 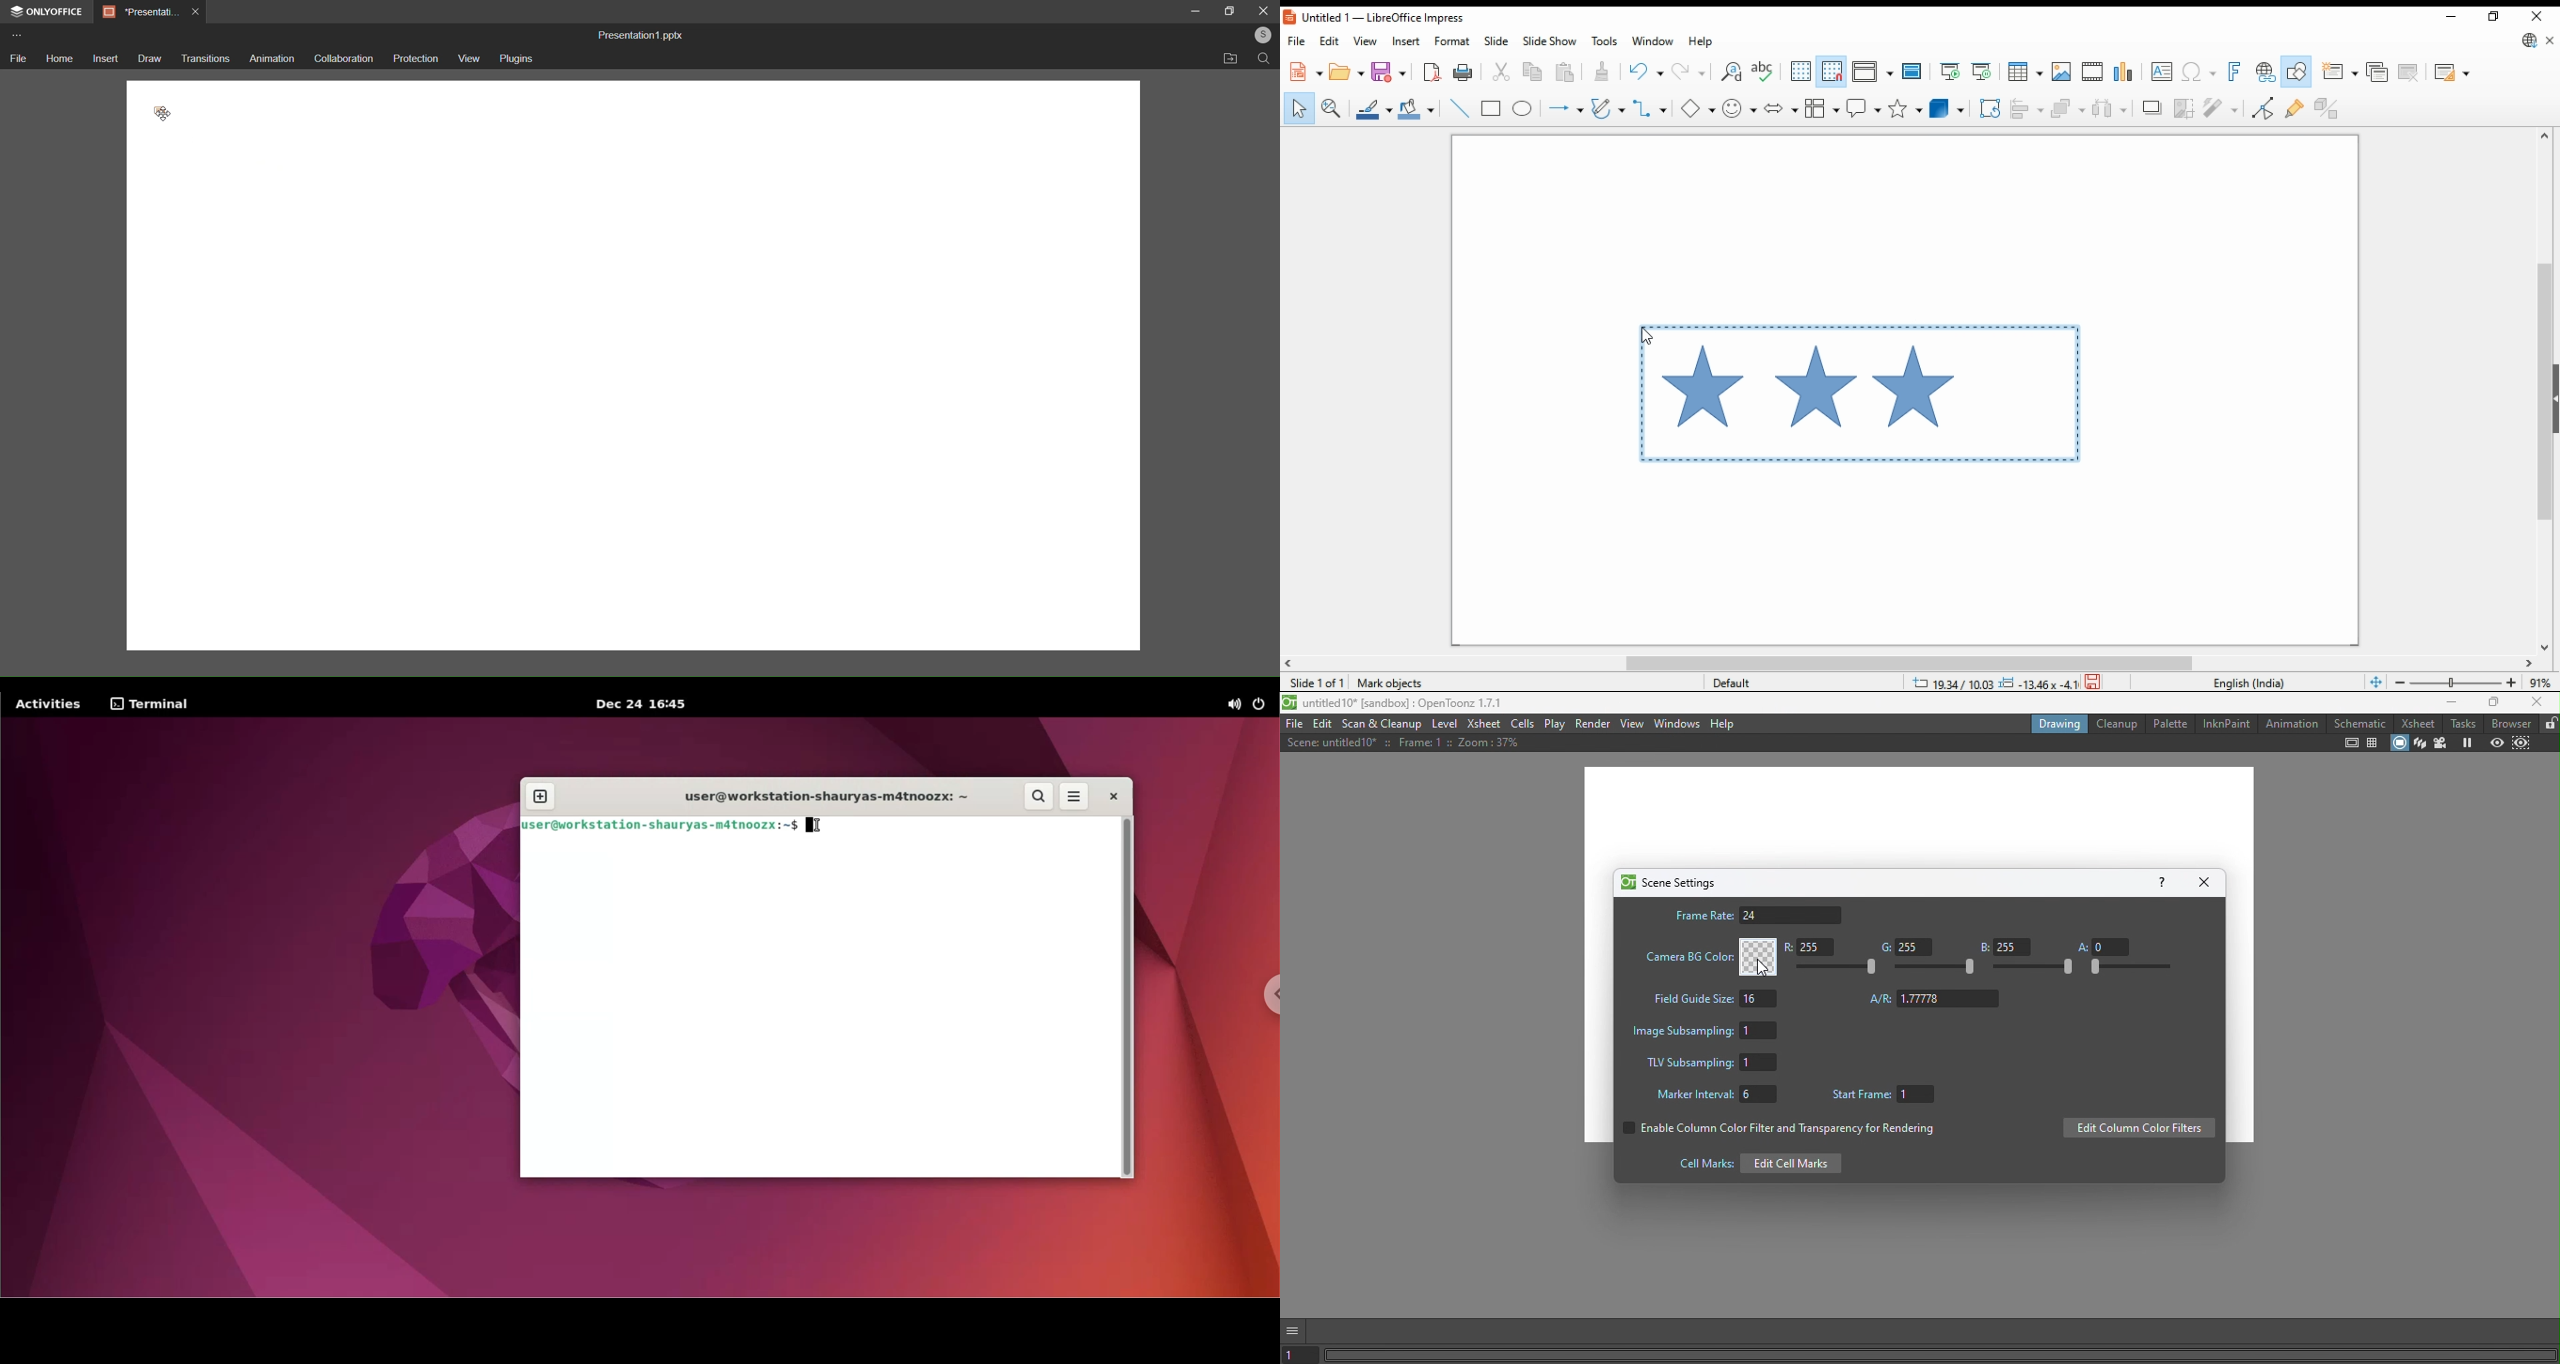 What do you see at coordinates (1332, 108) in the screenshot?
I see `pan and zoom` at bounding box center [1332, 108].